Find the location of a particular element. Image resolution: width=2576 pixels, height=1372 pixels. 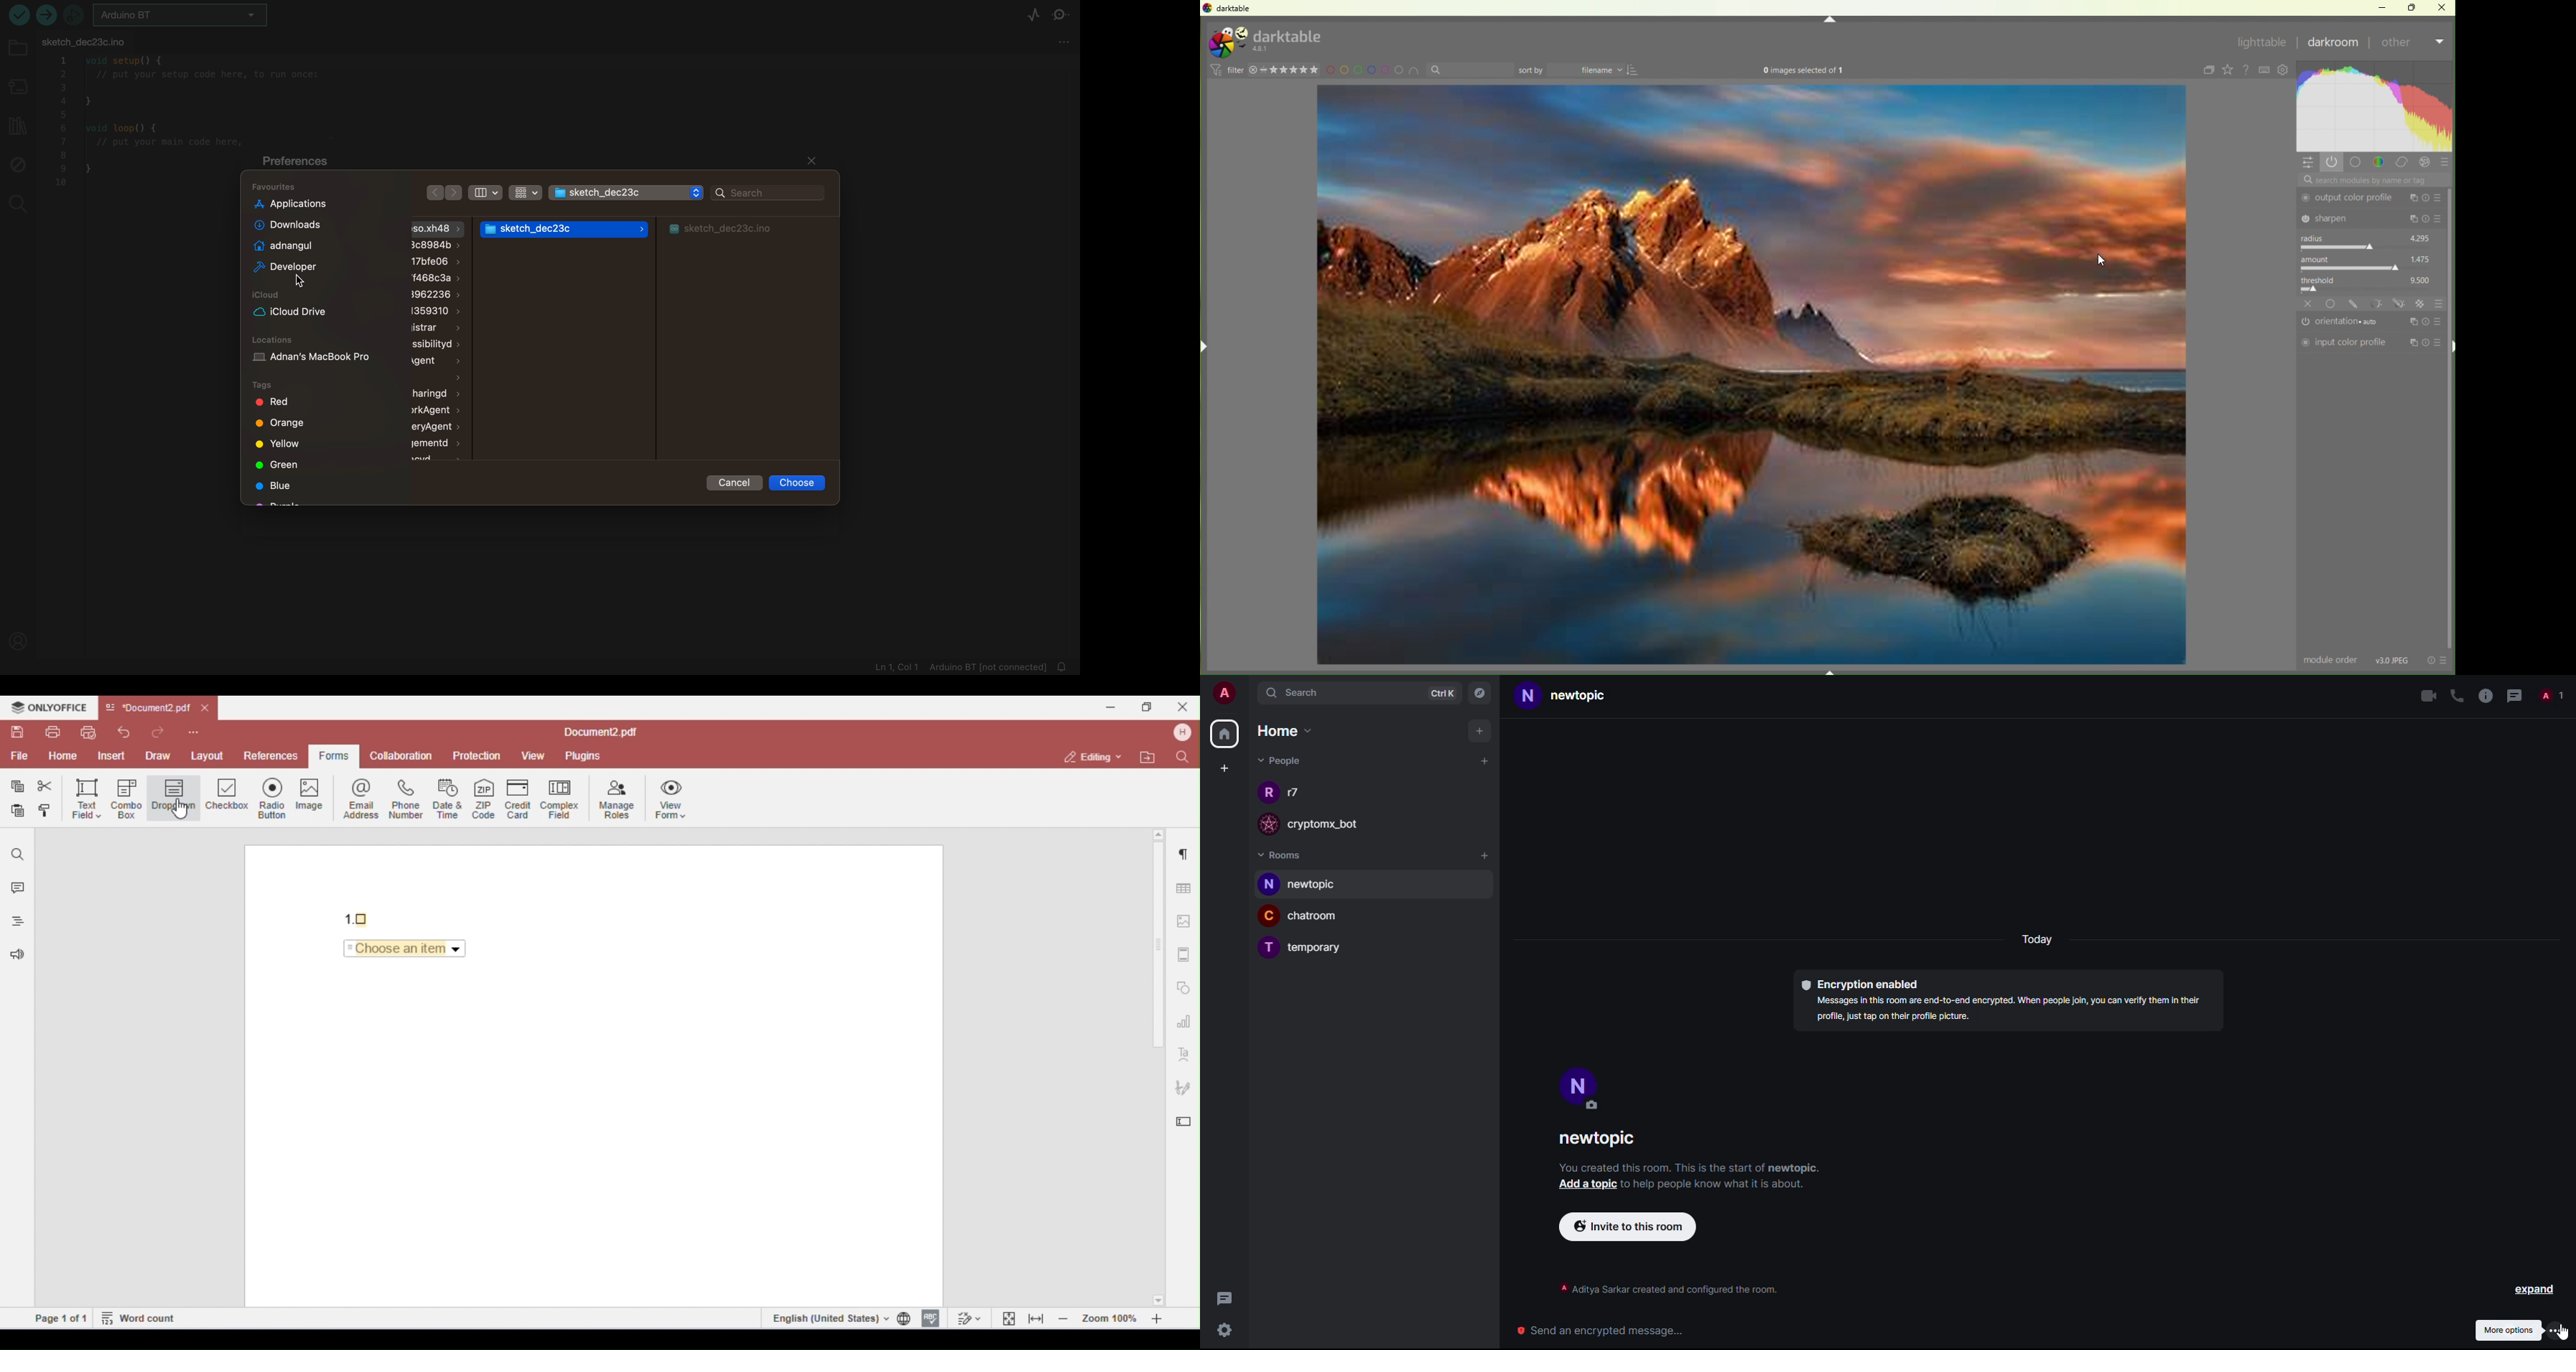

shortcuts is located at coordinates (2266, 70).